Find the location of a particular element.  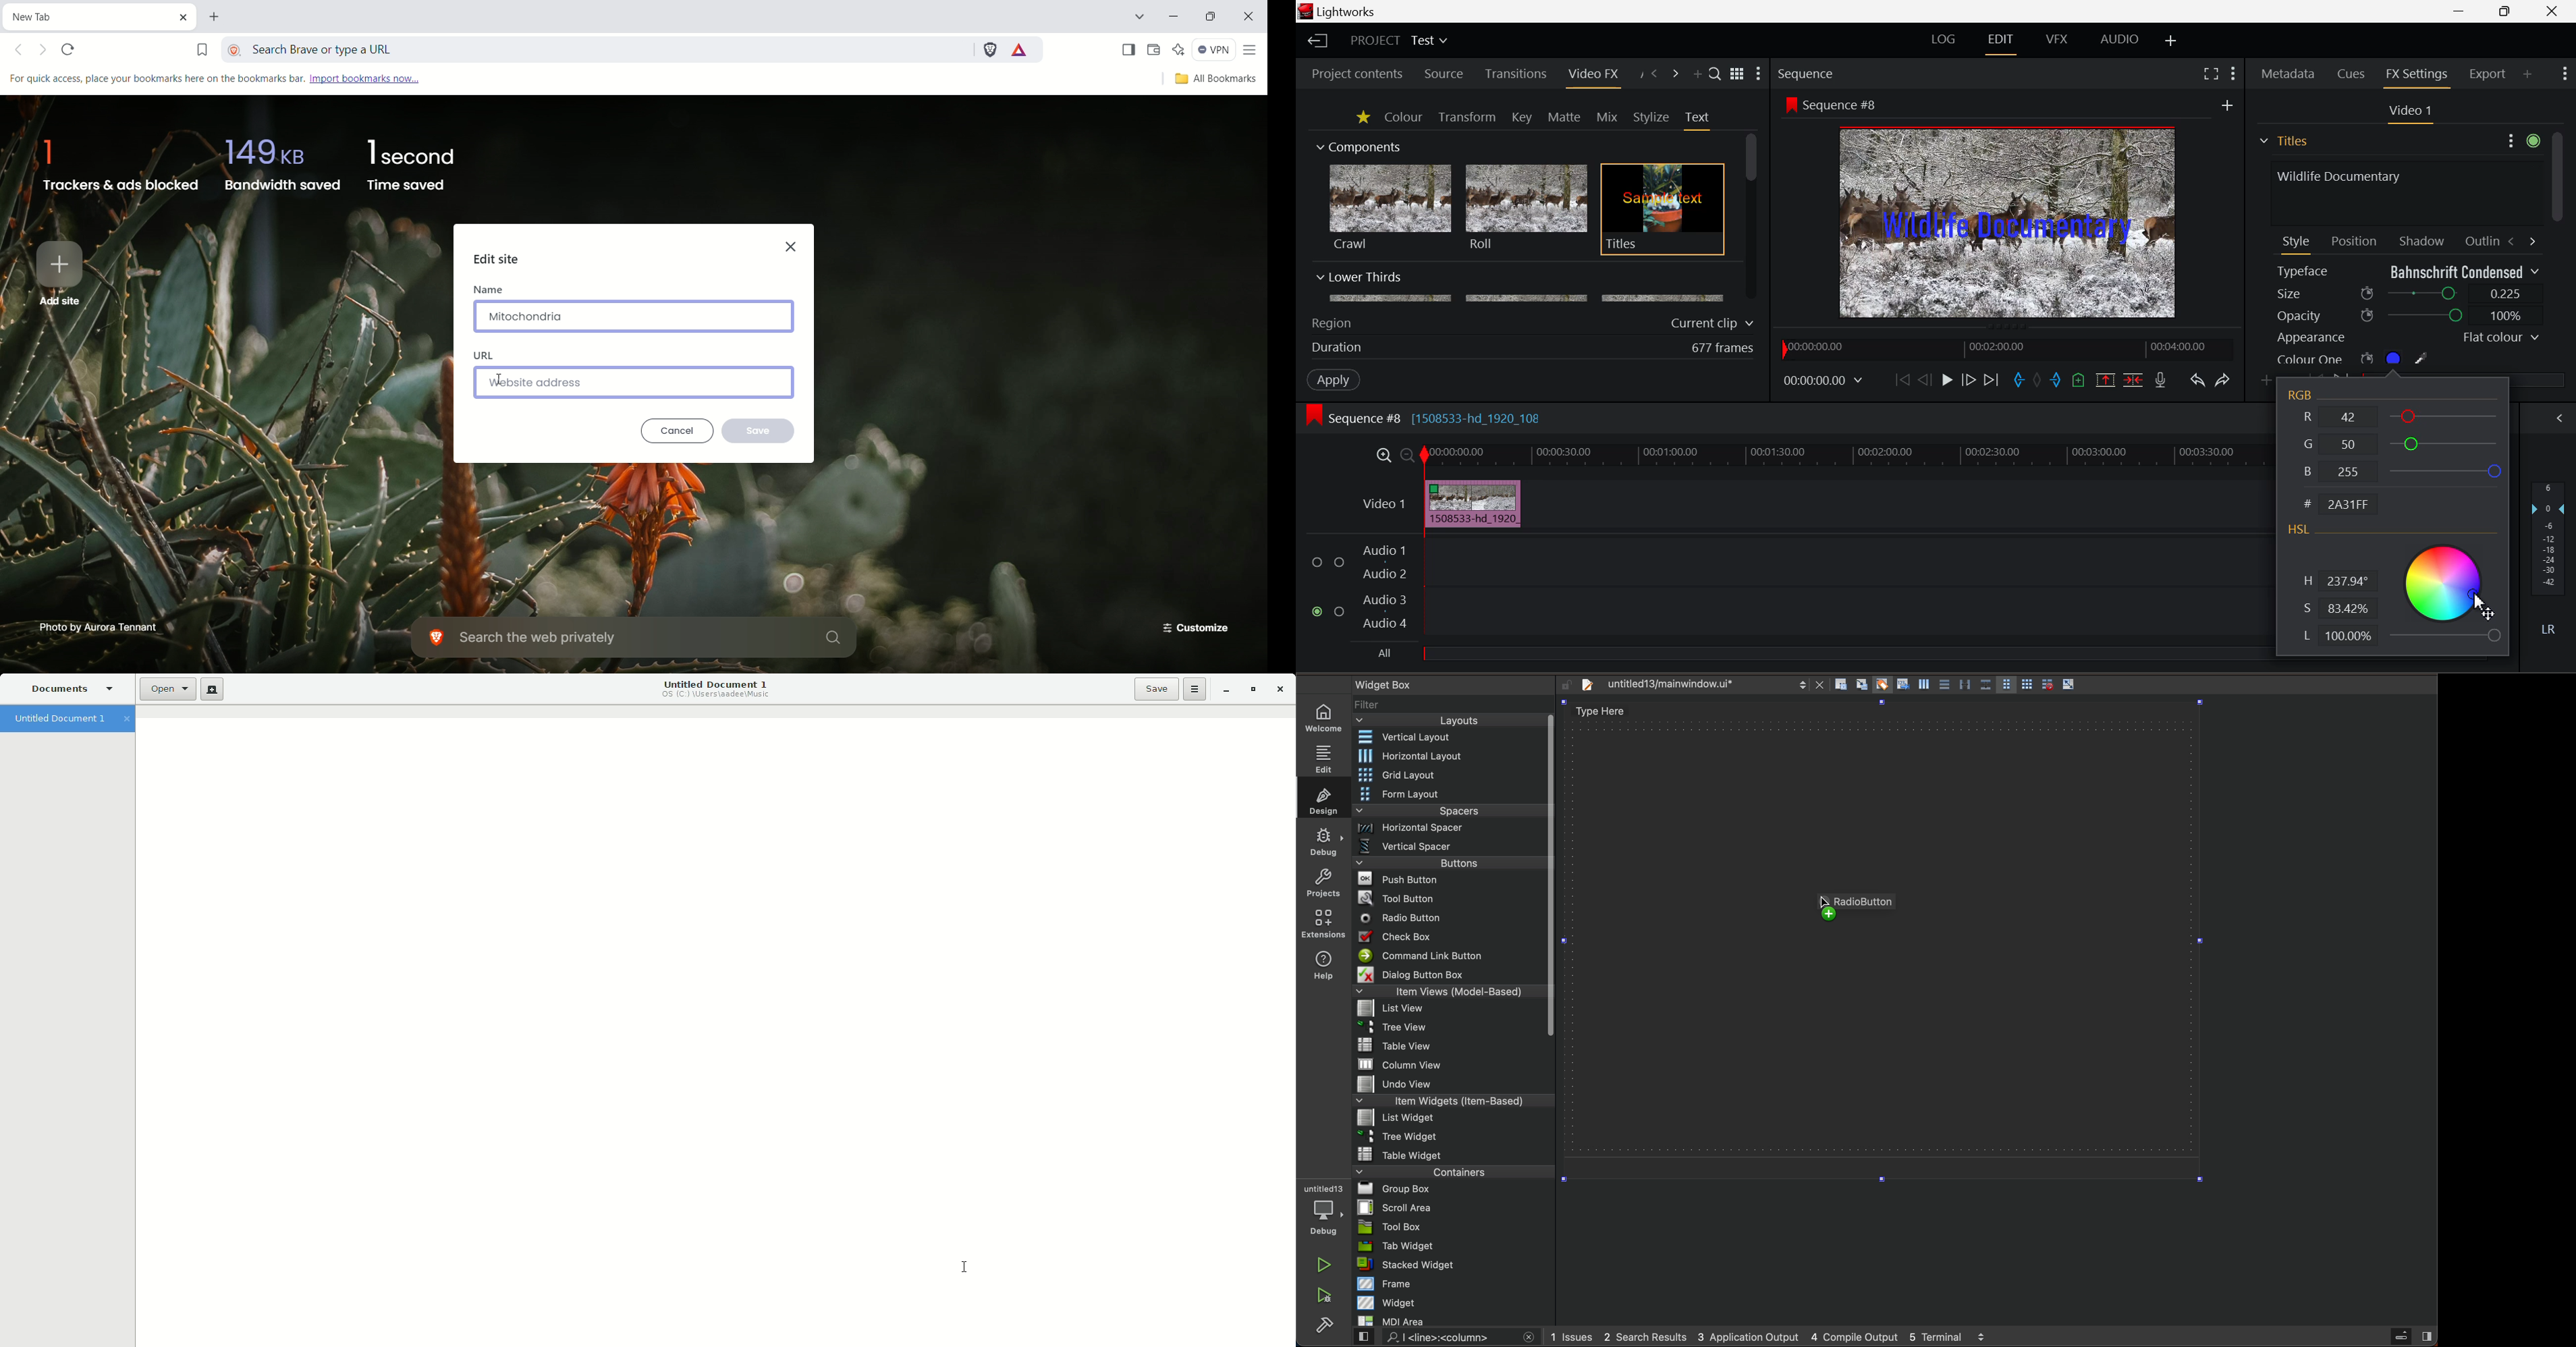

Scroll Bar is located at coordinates (2557, 249).